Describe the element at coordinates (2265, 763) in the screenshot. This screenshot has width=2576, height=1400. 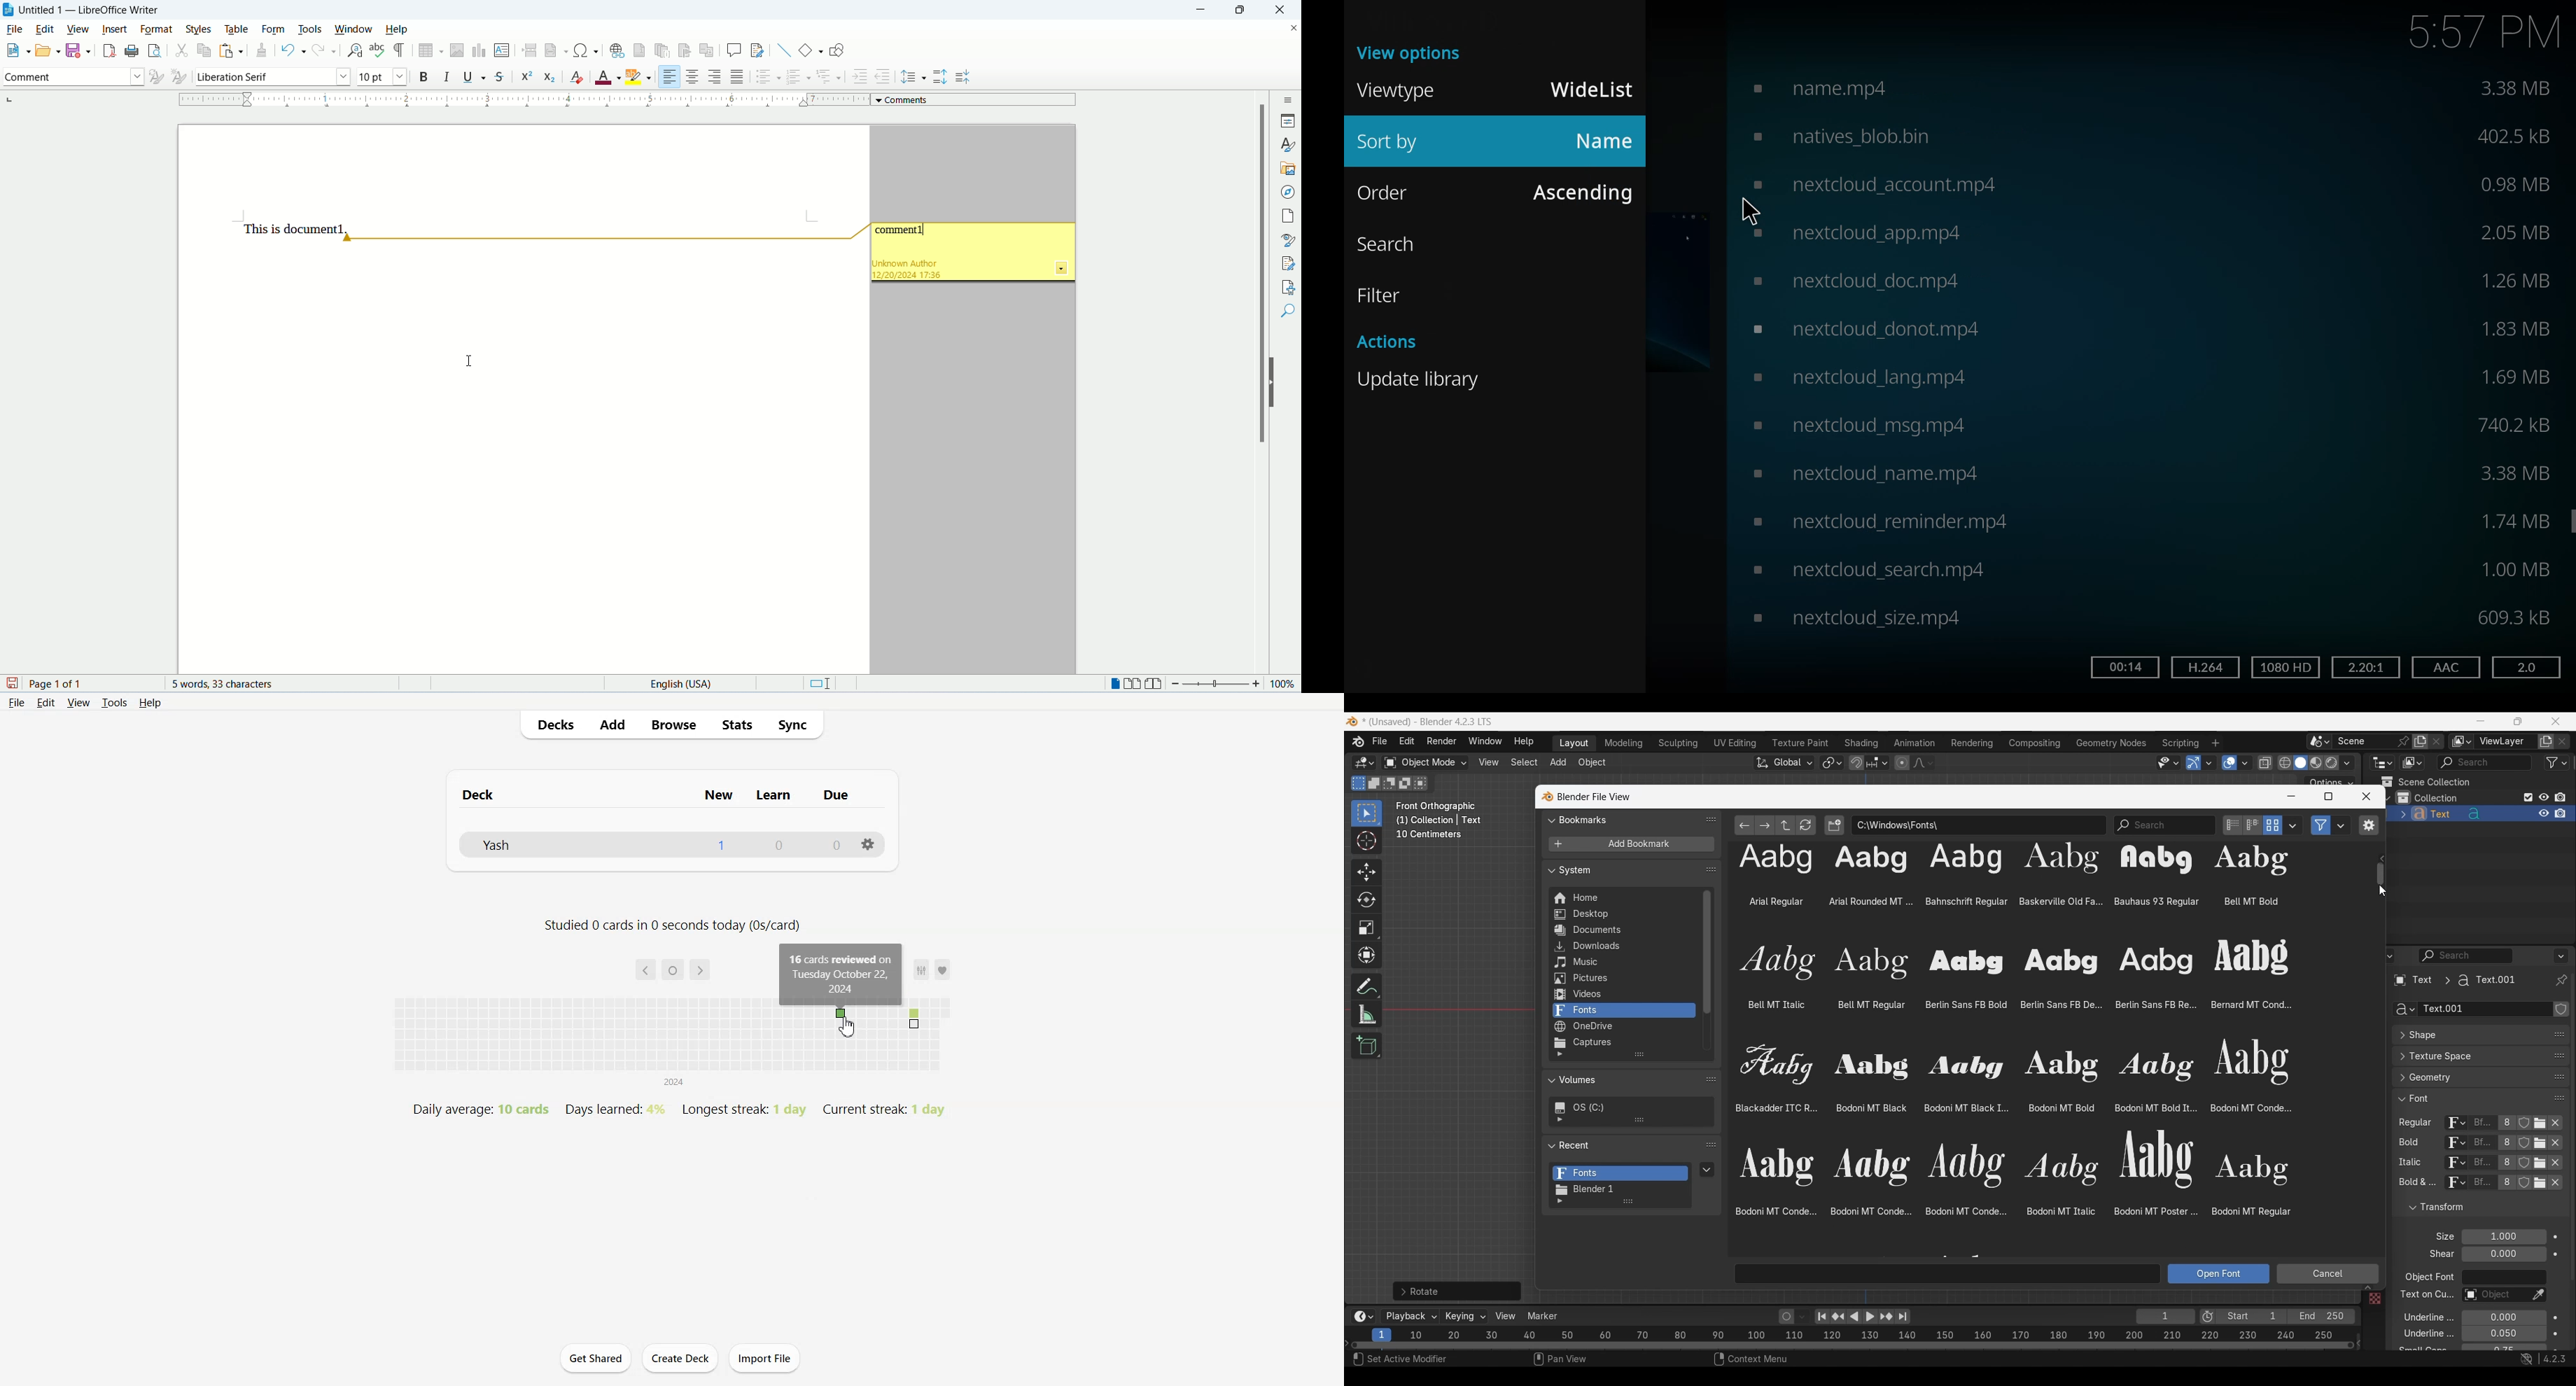
I see `Toggle X-ray` at that location.